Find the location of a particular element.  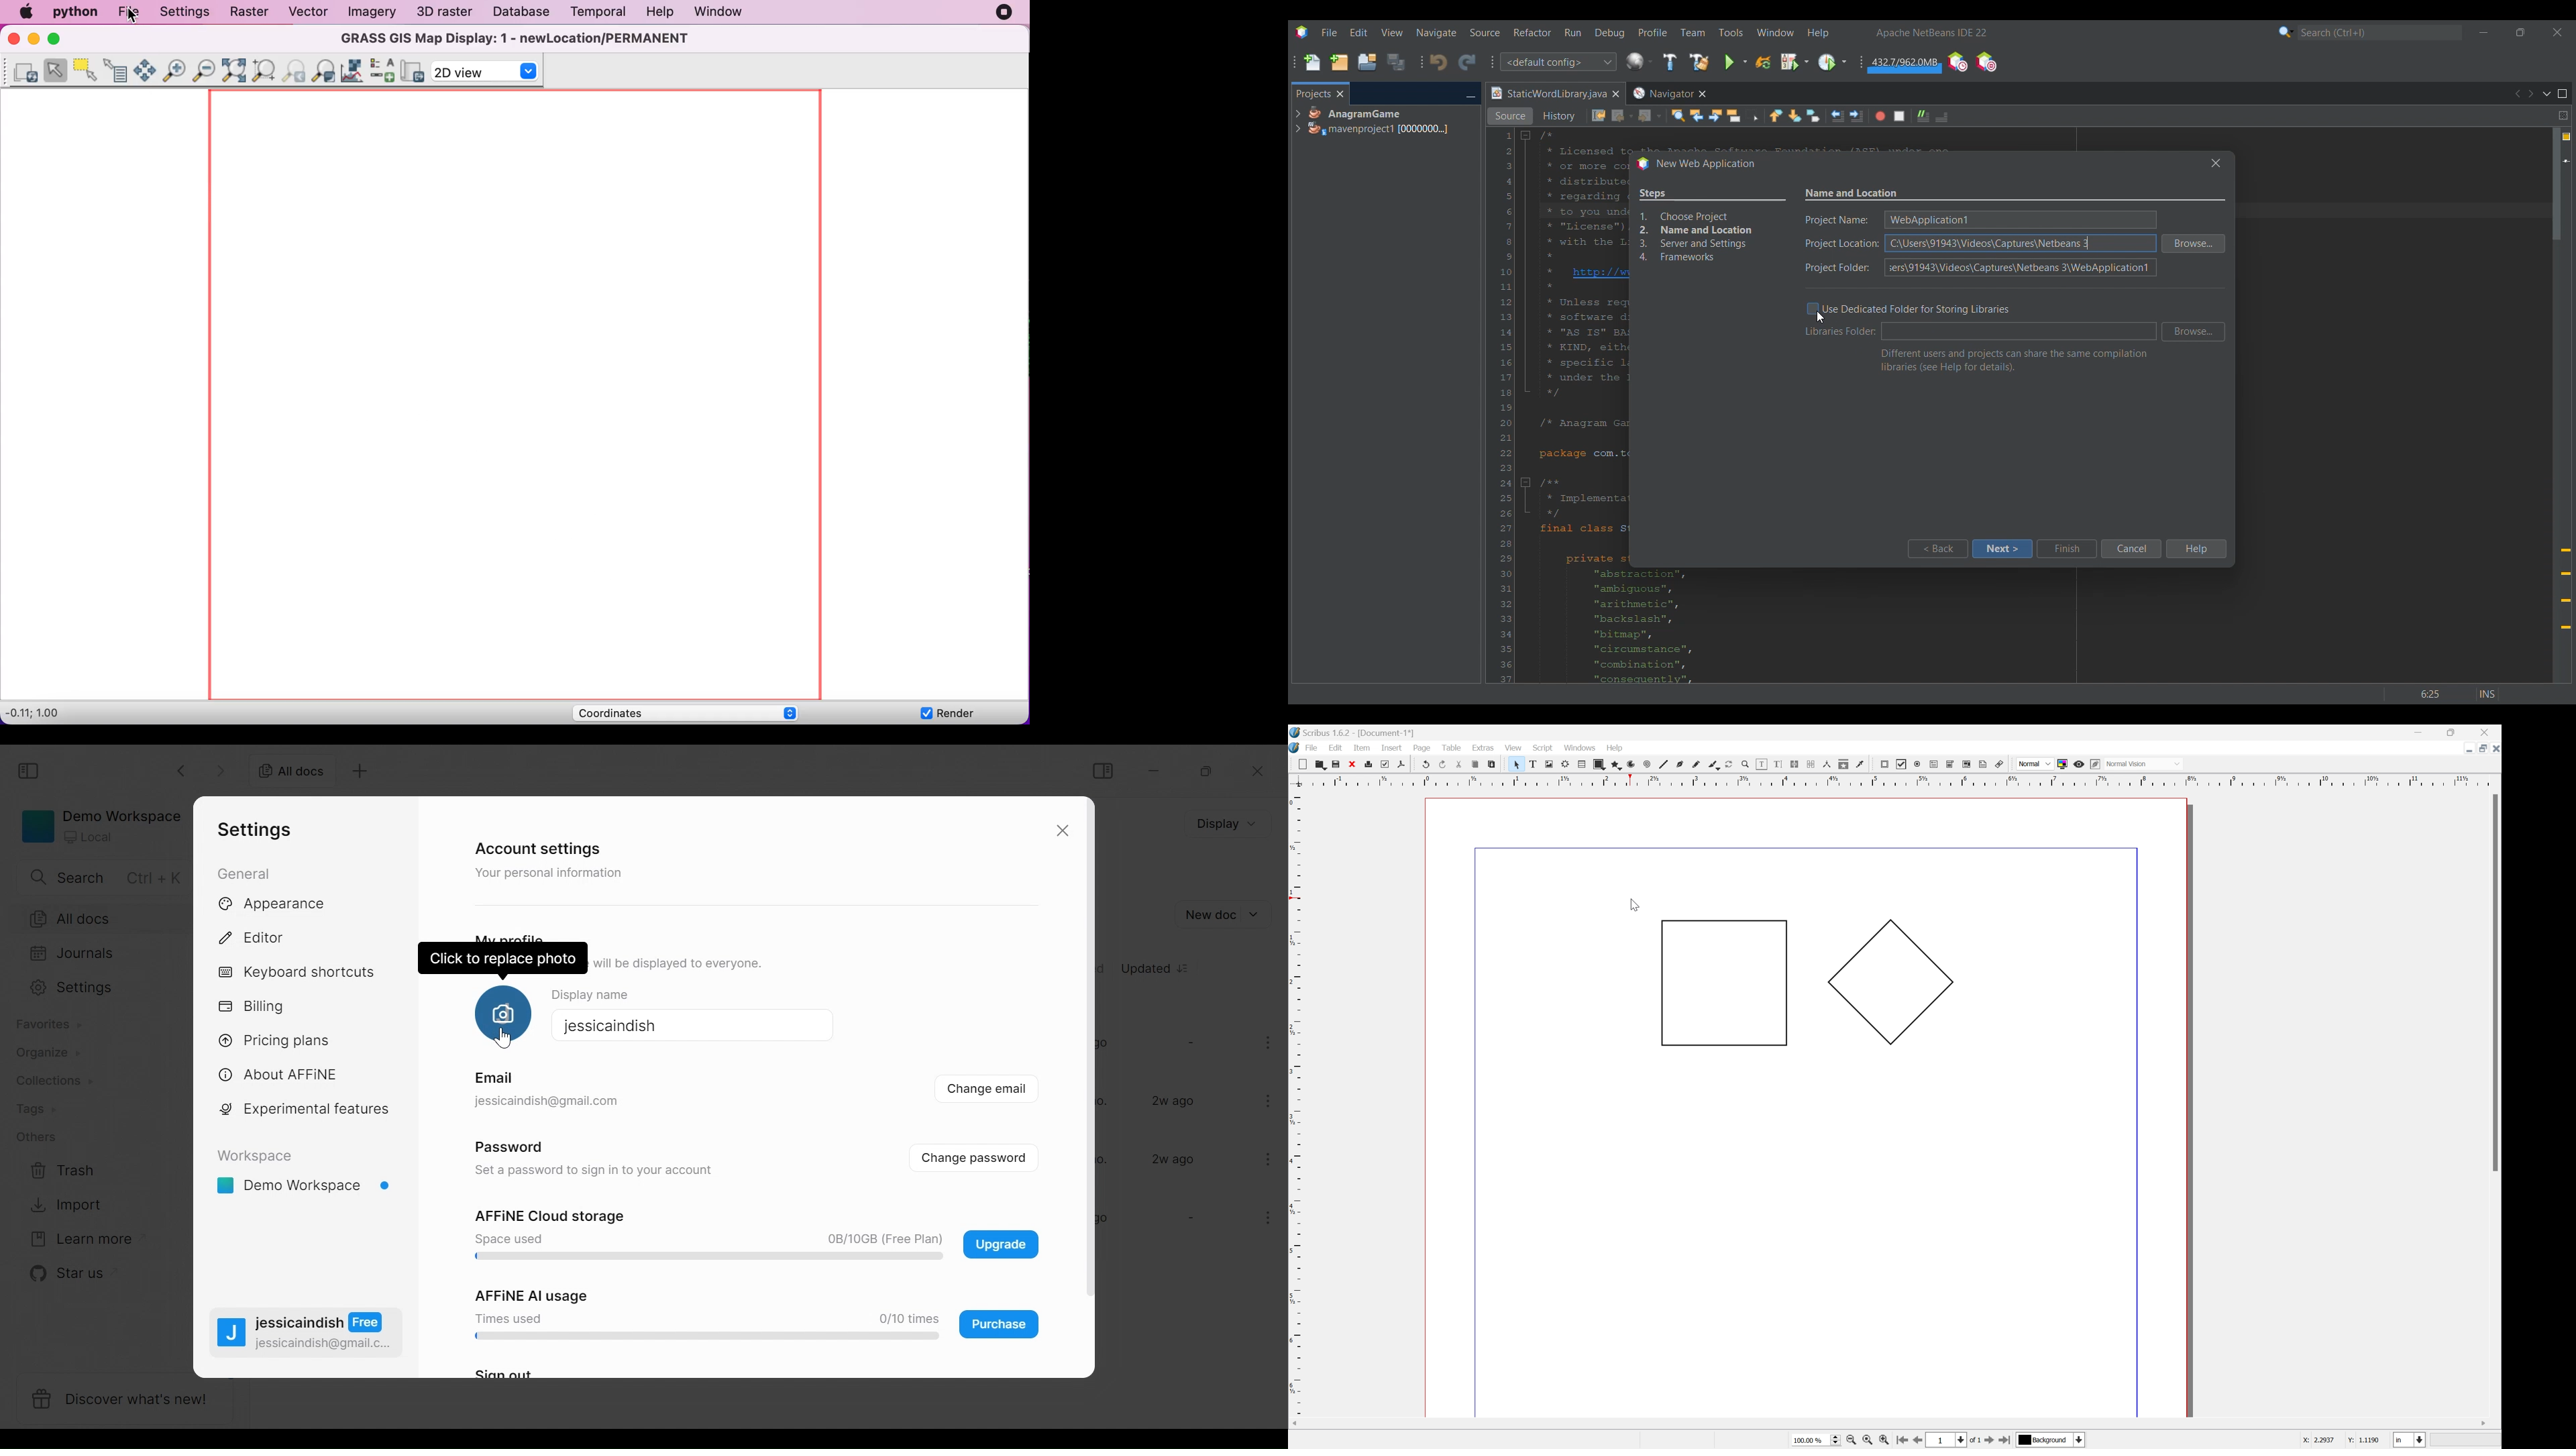

Maximize window is located at coordinates (2563, 94).